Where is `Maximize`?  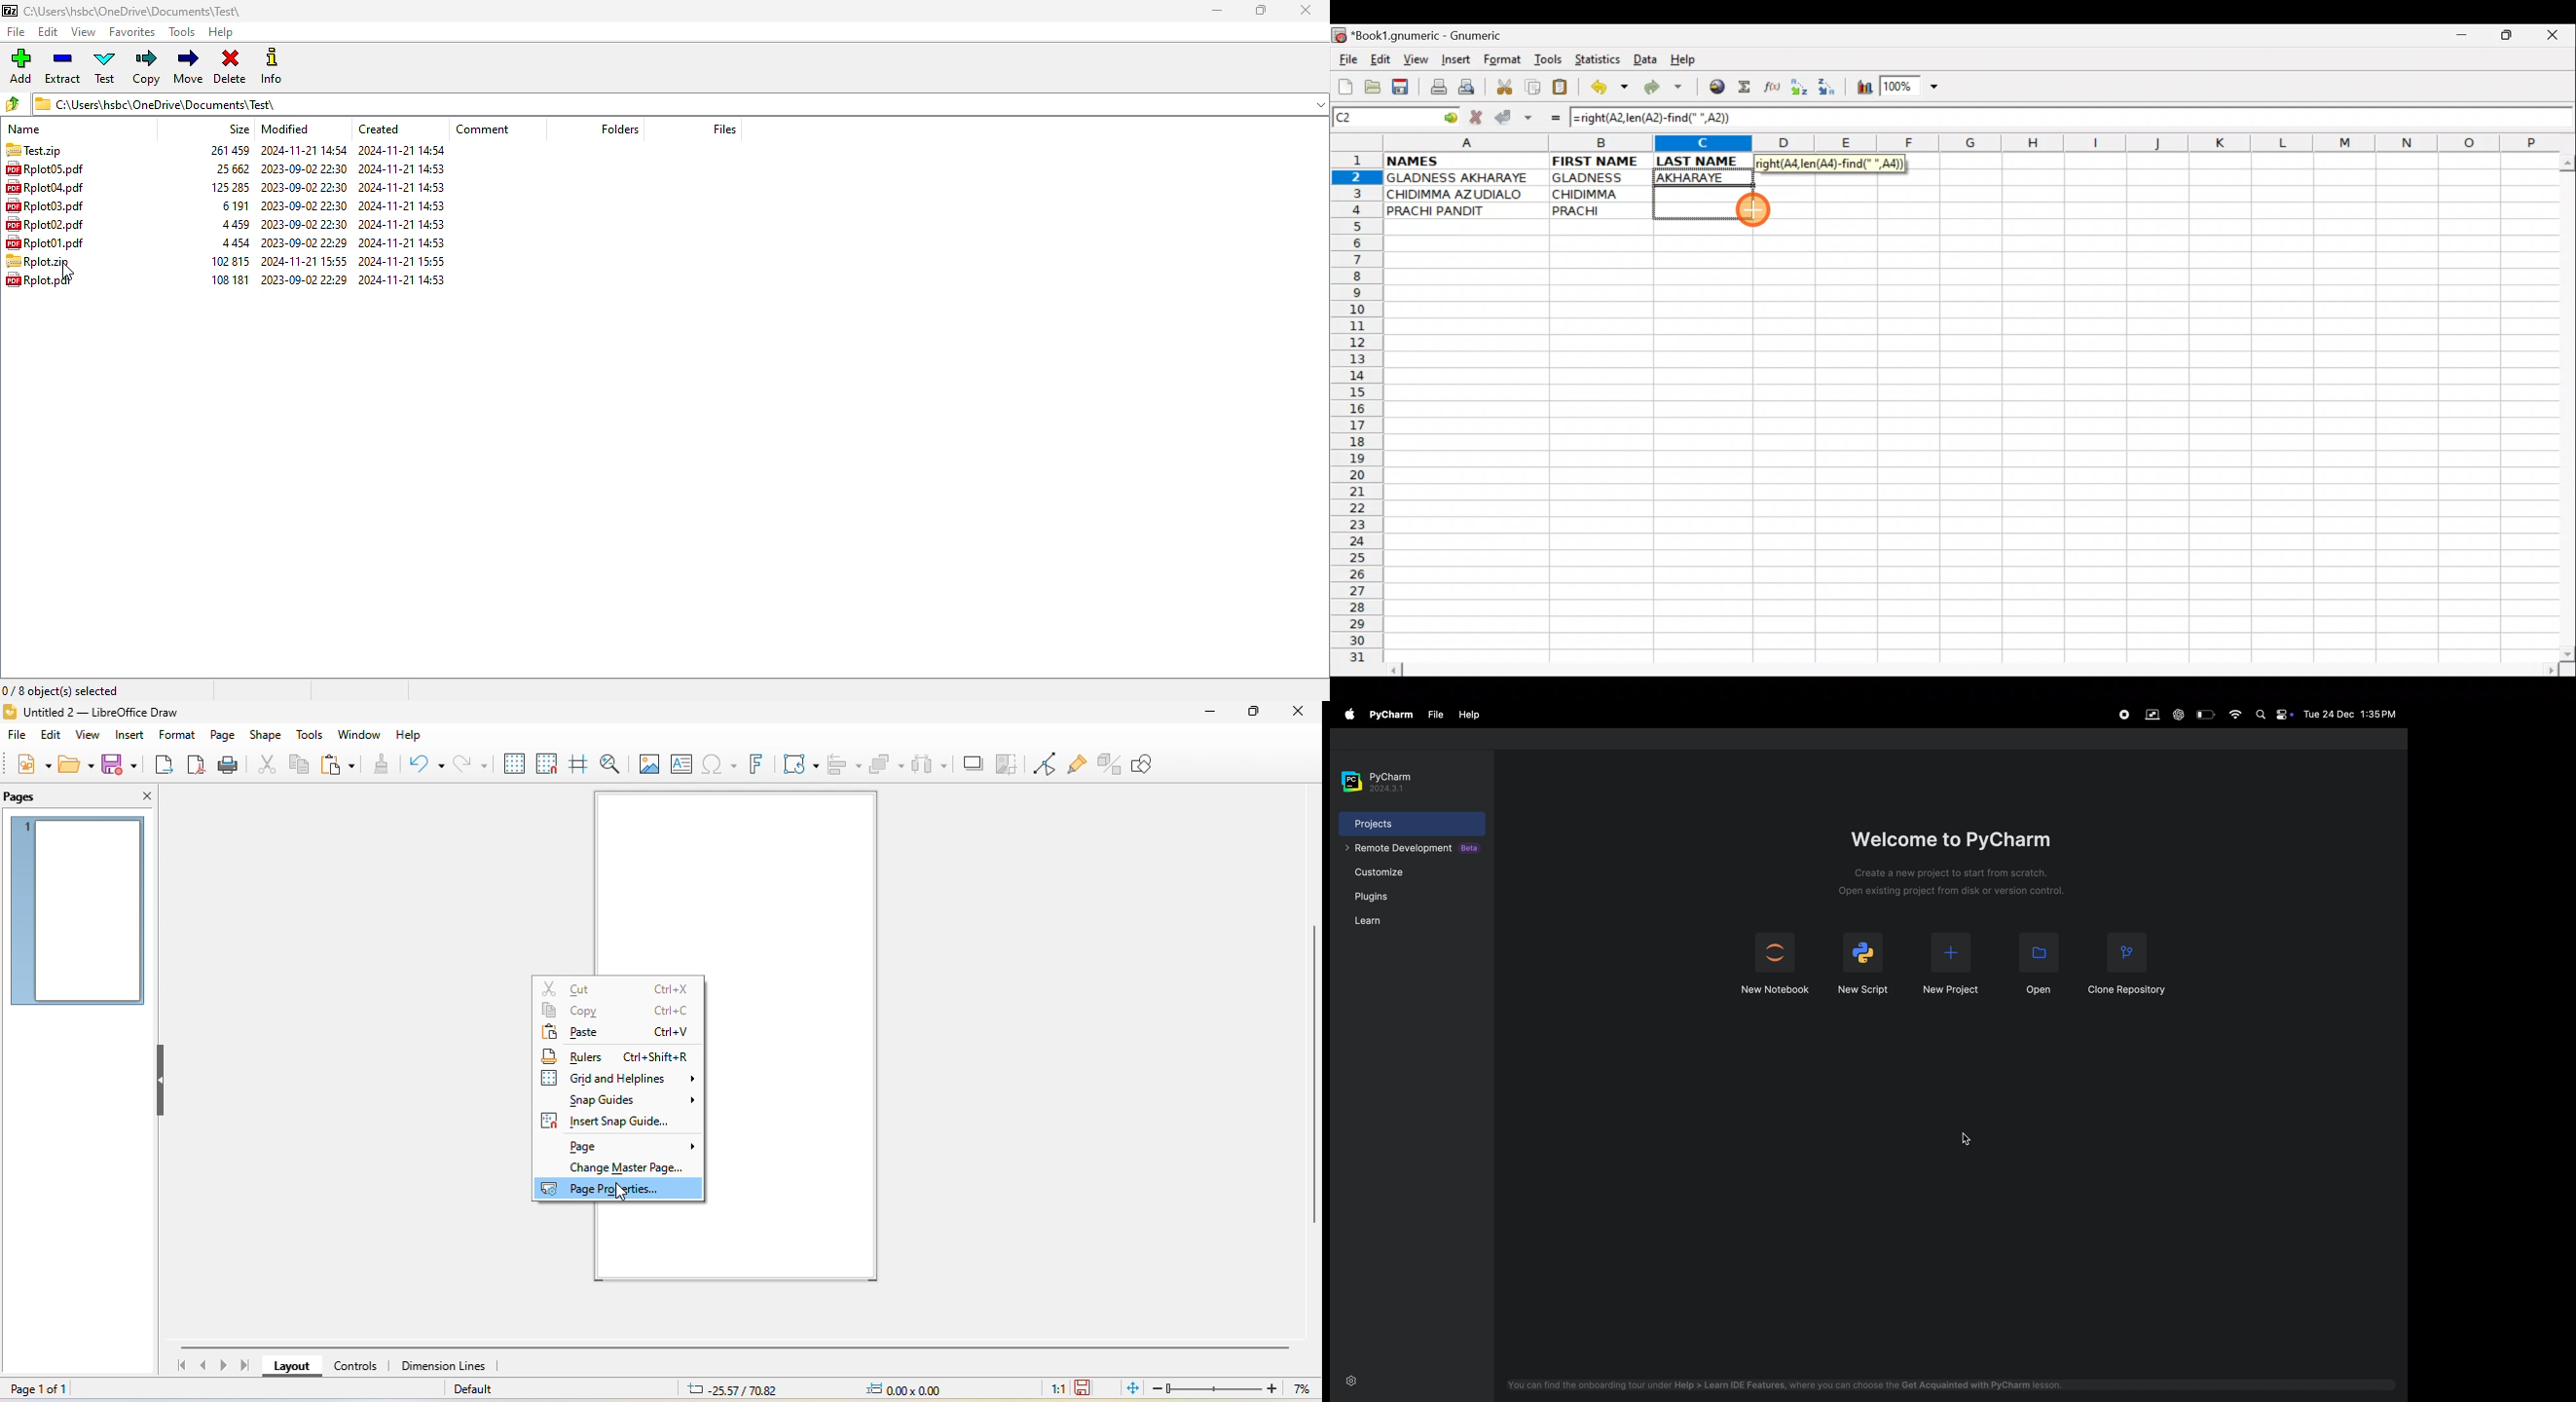
Maximize is located at coordinates (2509, 38).